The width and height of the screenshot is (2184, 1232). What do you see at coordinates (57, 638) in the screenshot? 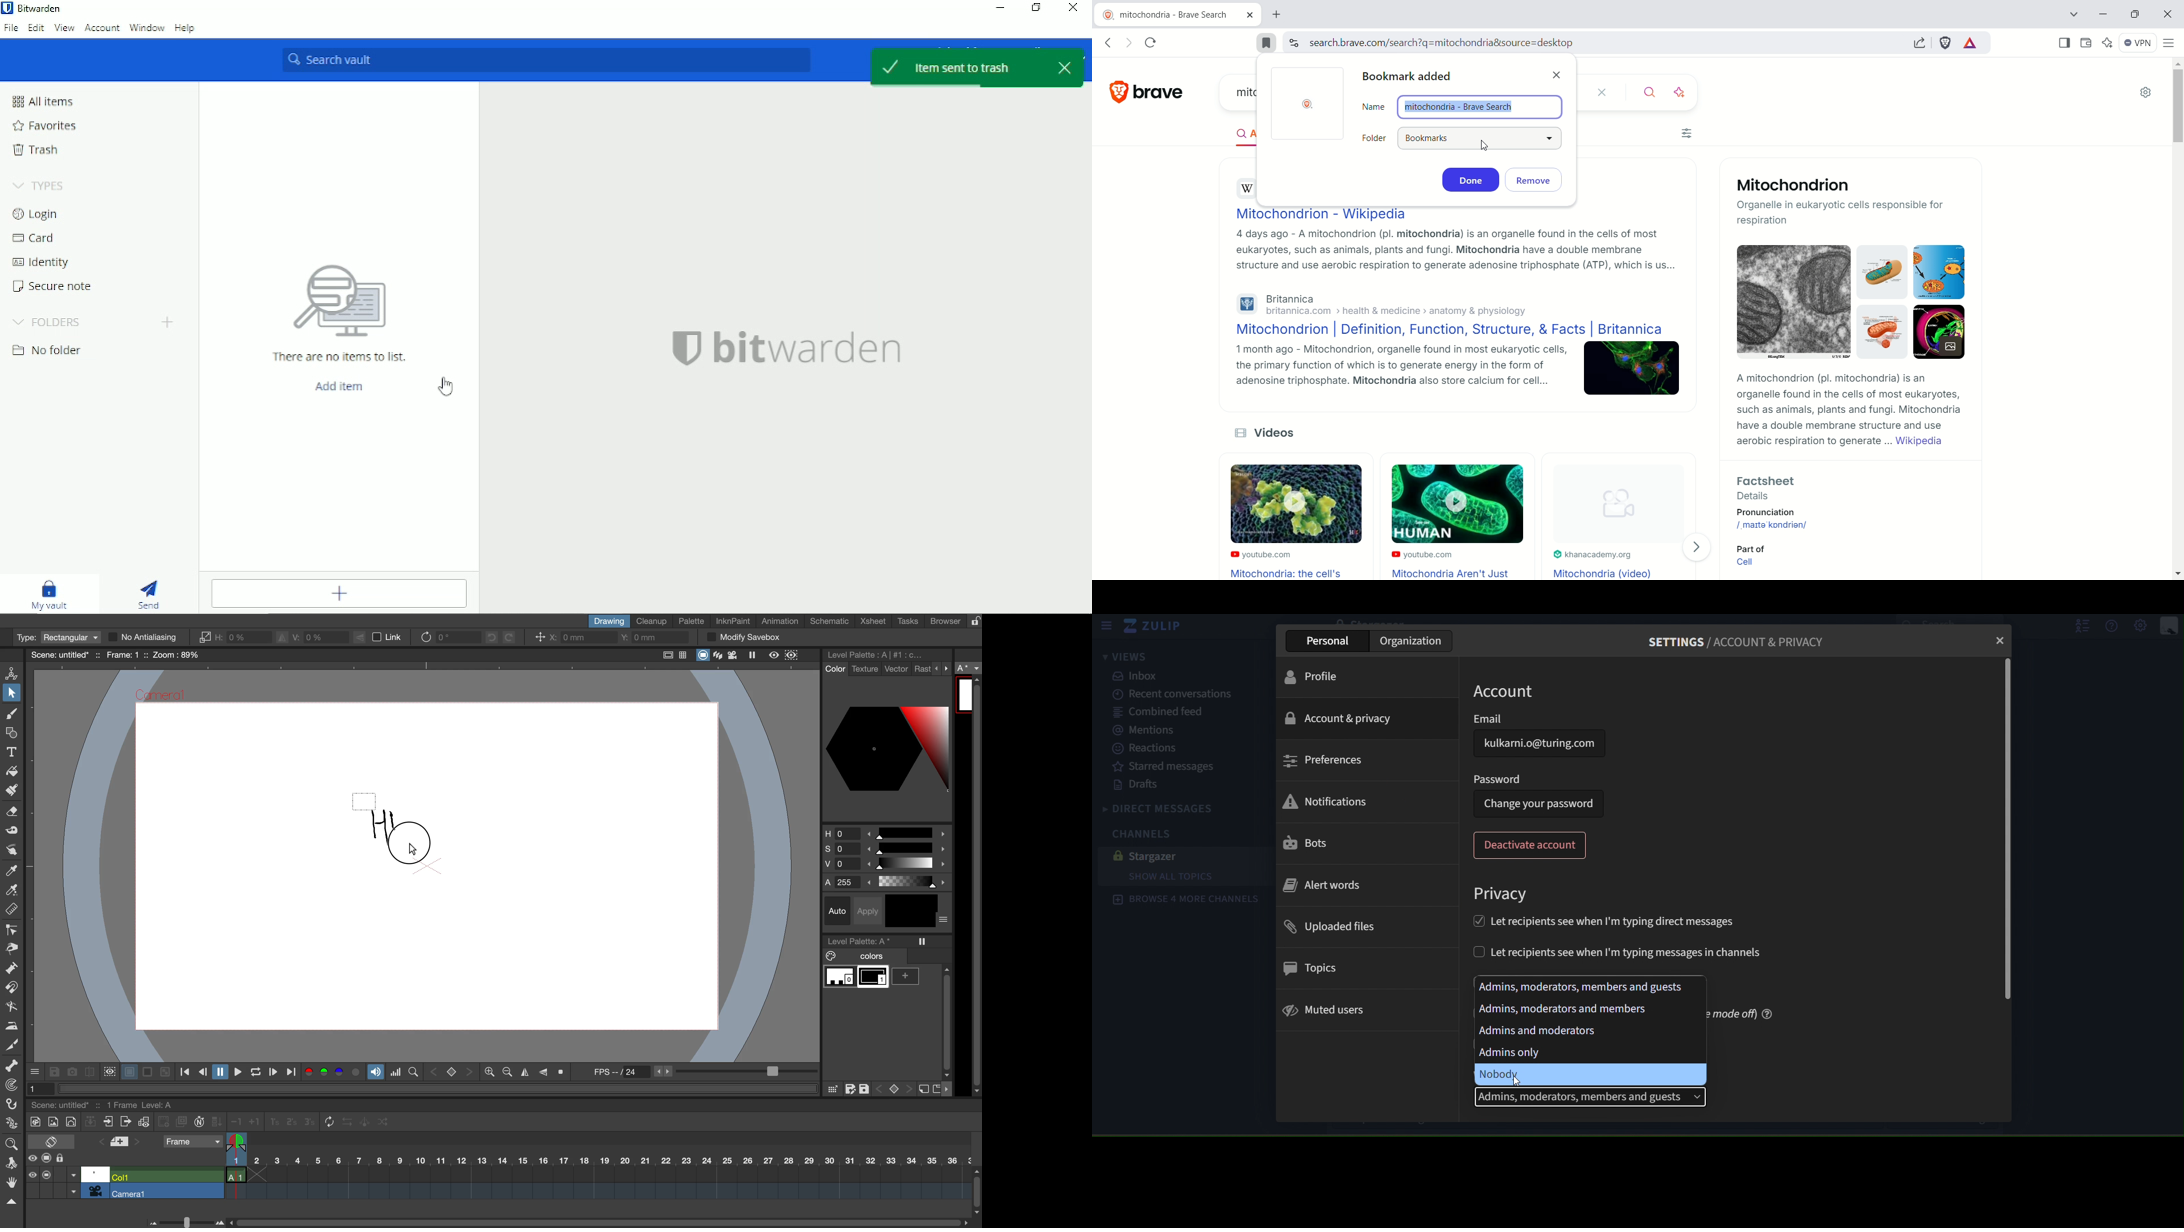
I see `type rectangular` at bounding box center [57, 638].